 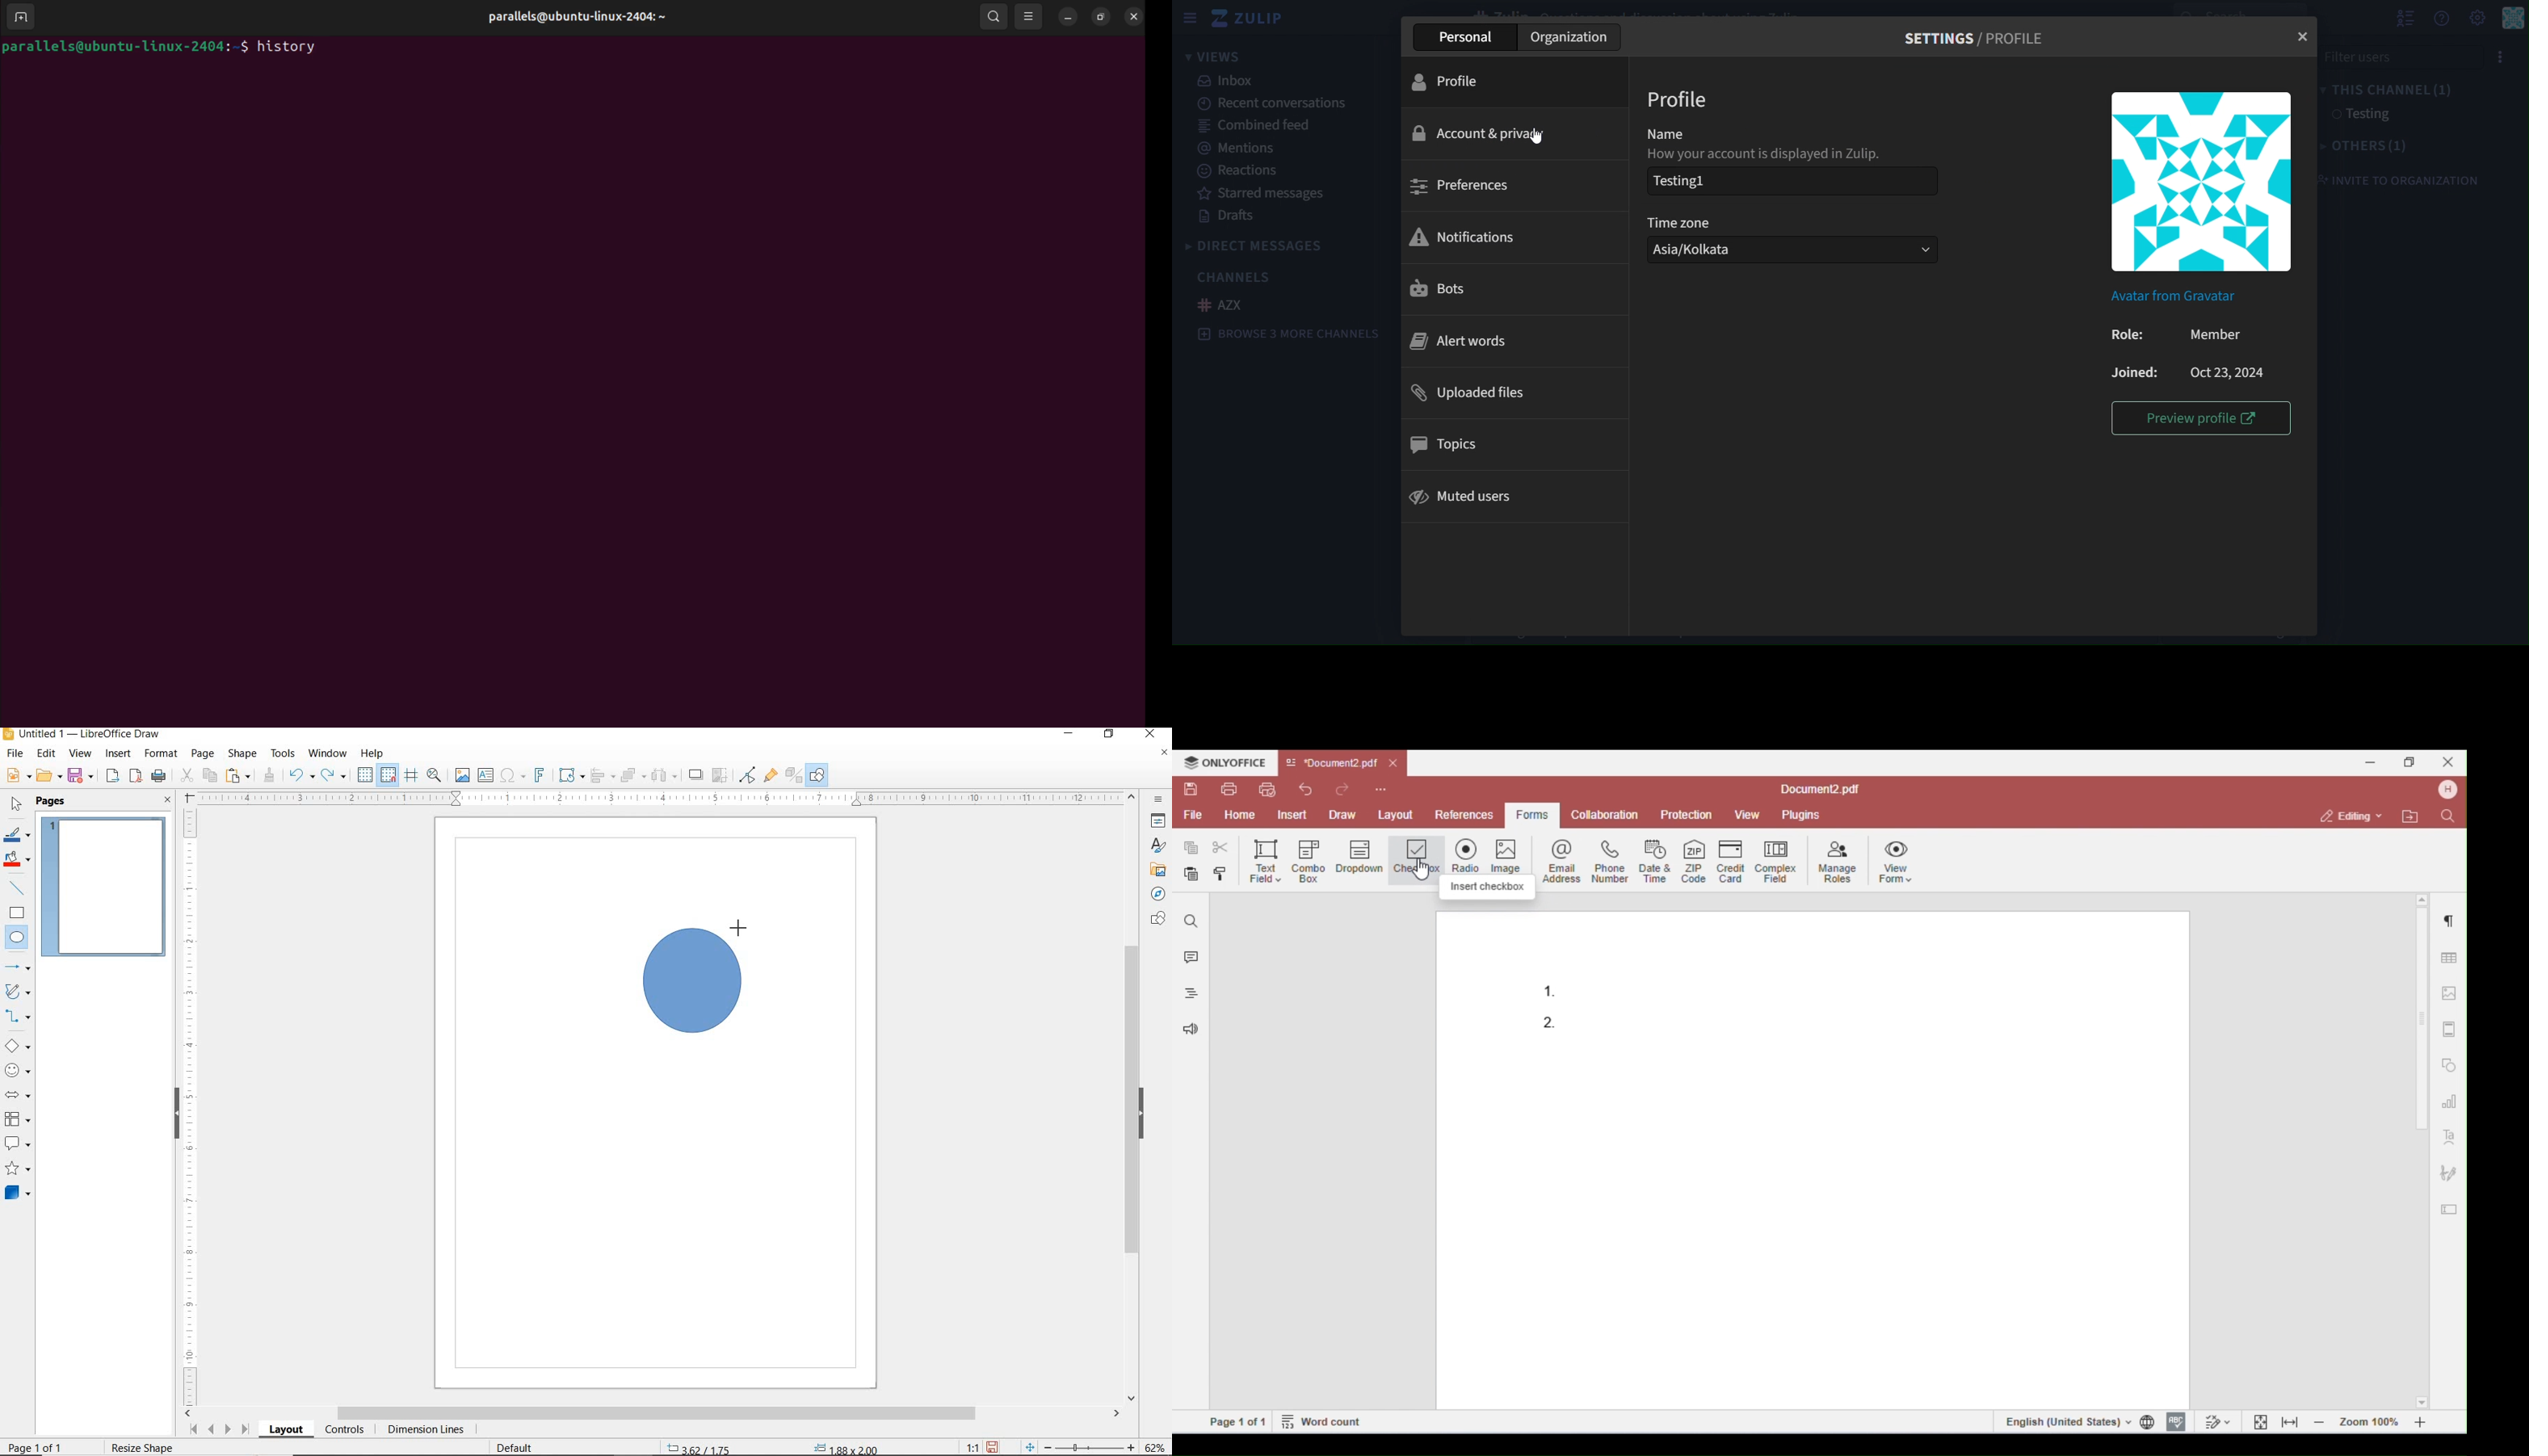 What do you see at coordinates (1282, 245) in the screenshot?
I see `directmessages` at bounding box center [1282, 245].